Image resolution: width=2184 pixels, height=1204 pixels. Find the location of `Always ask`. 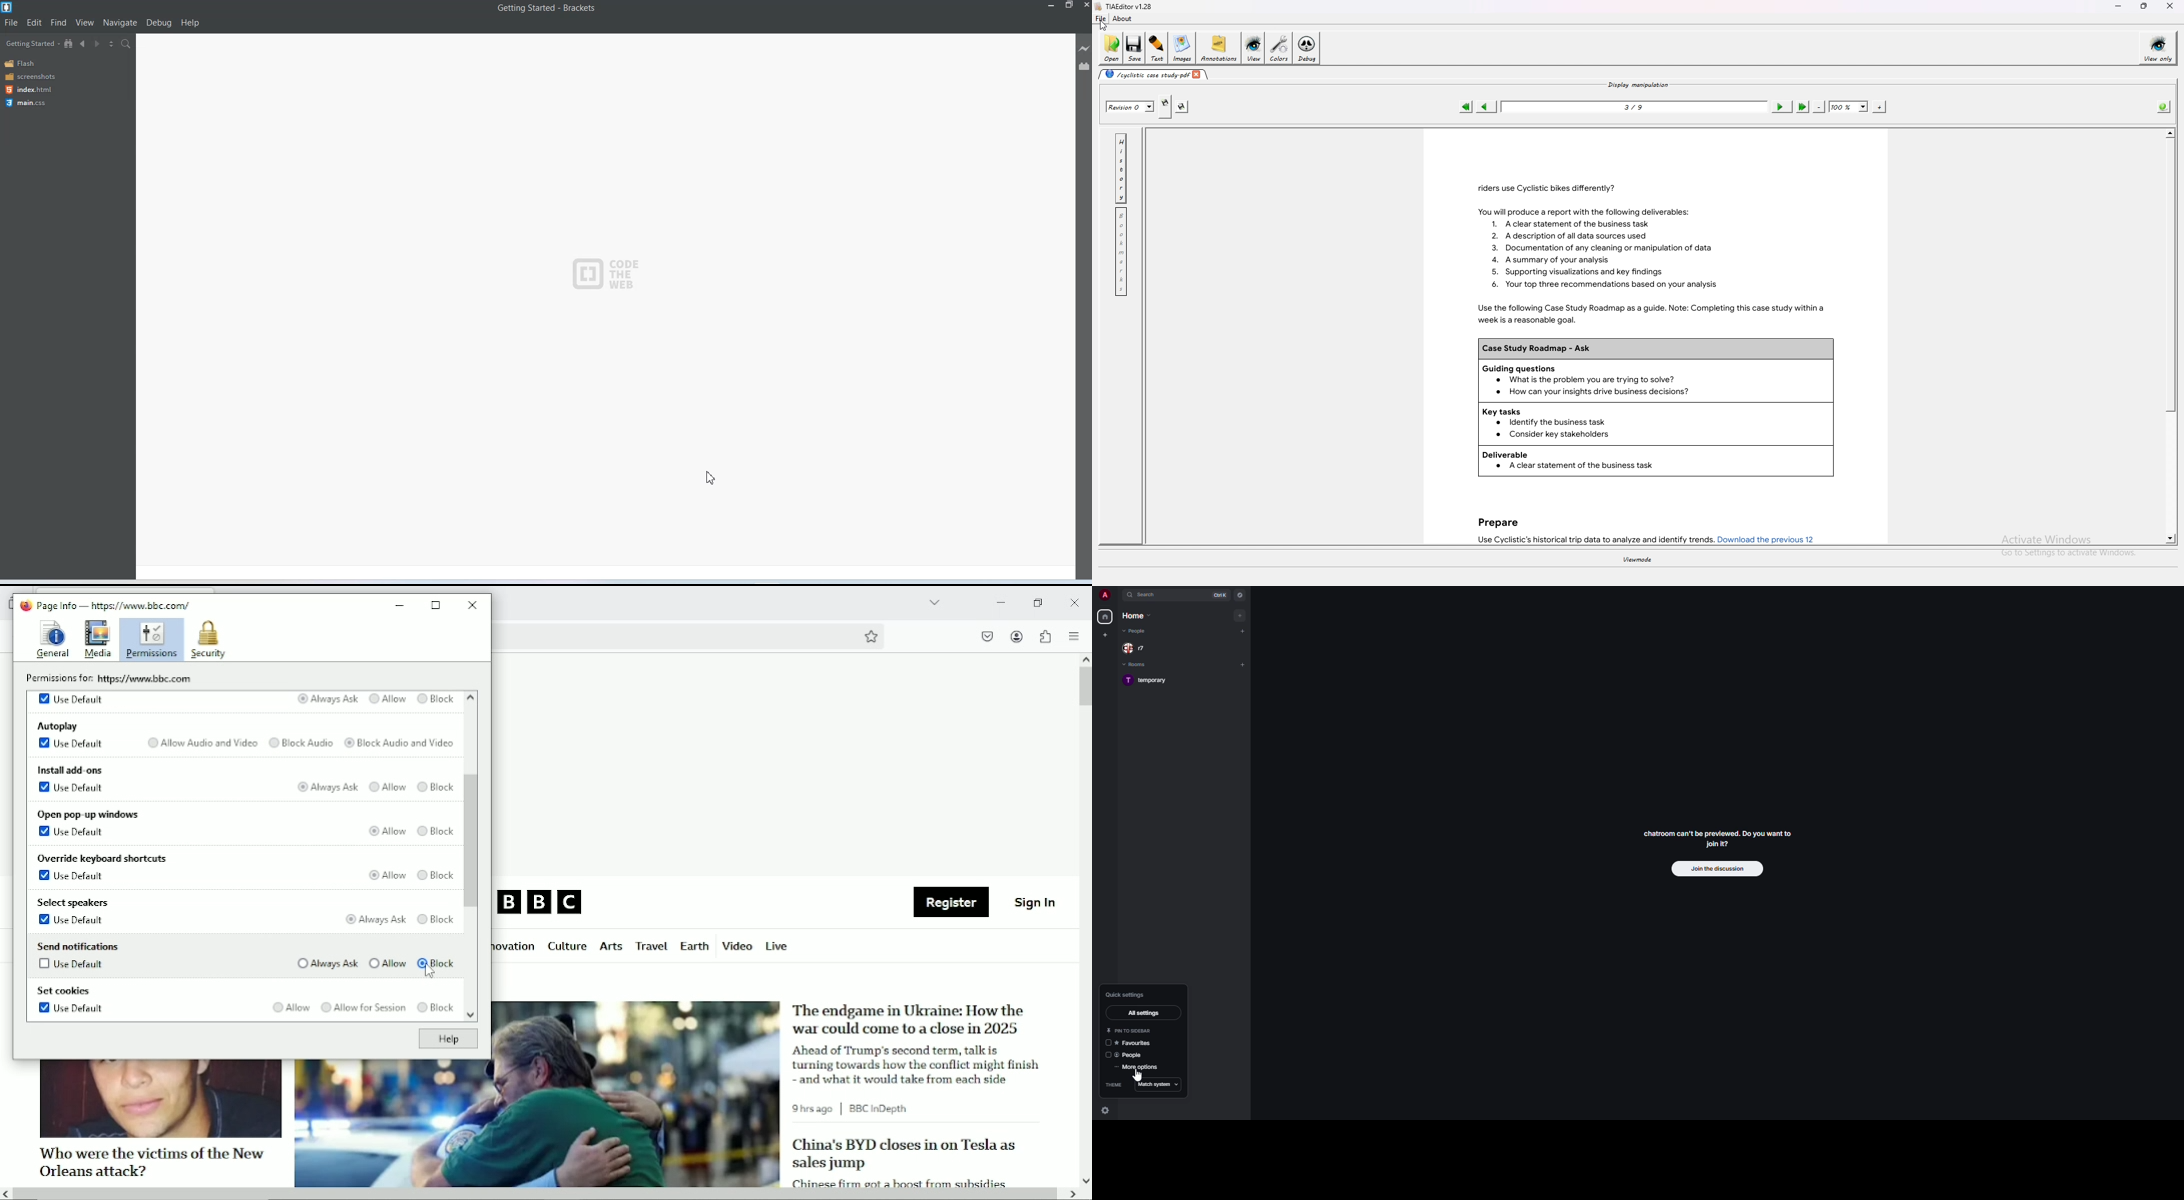

Always ask is located at coordinates (326, 964).